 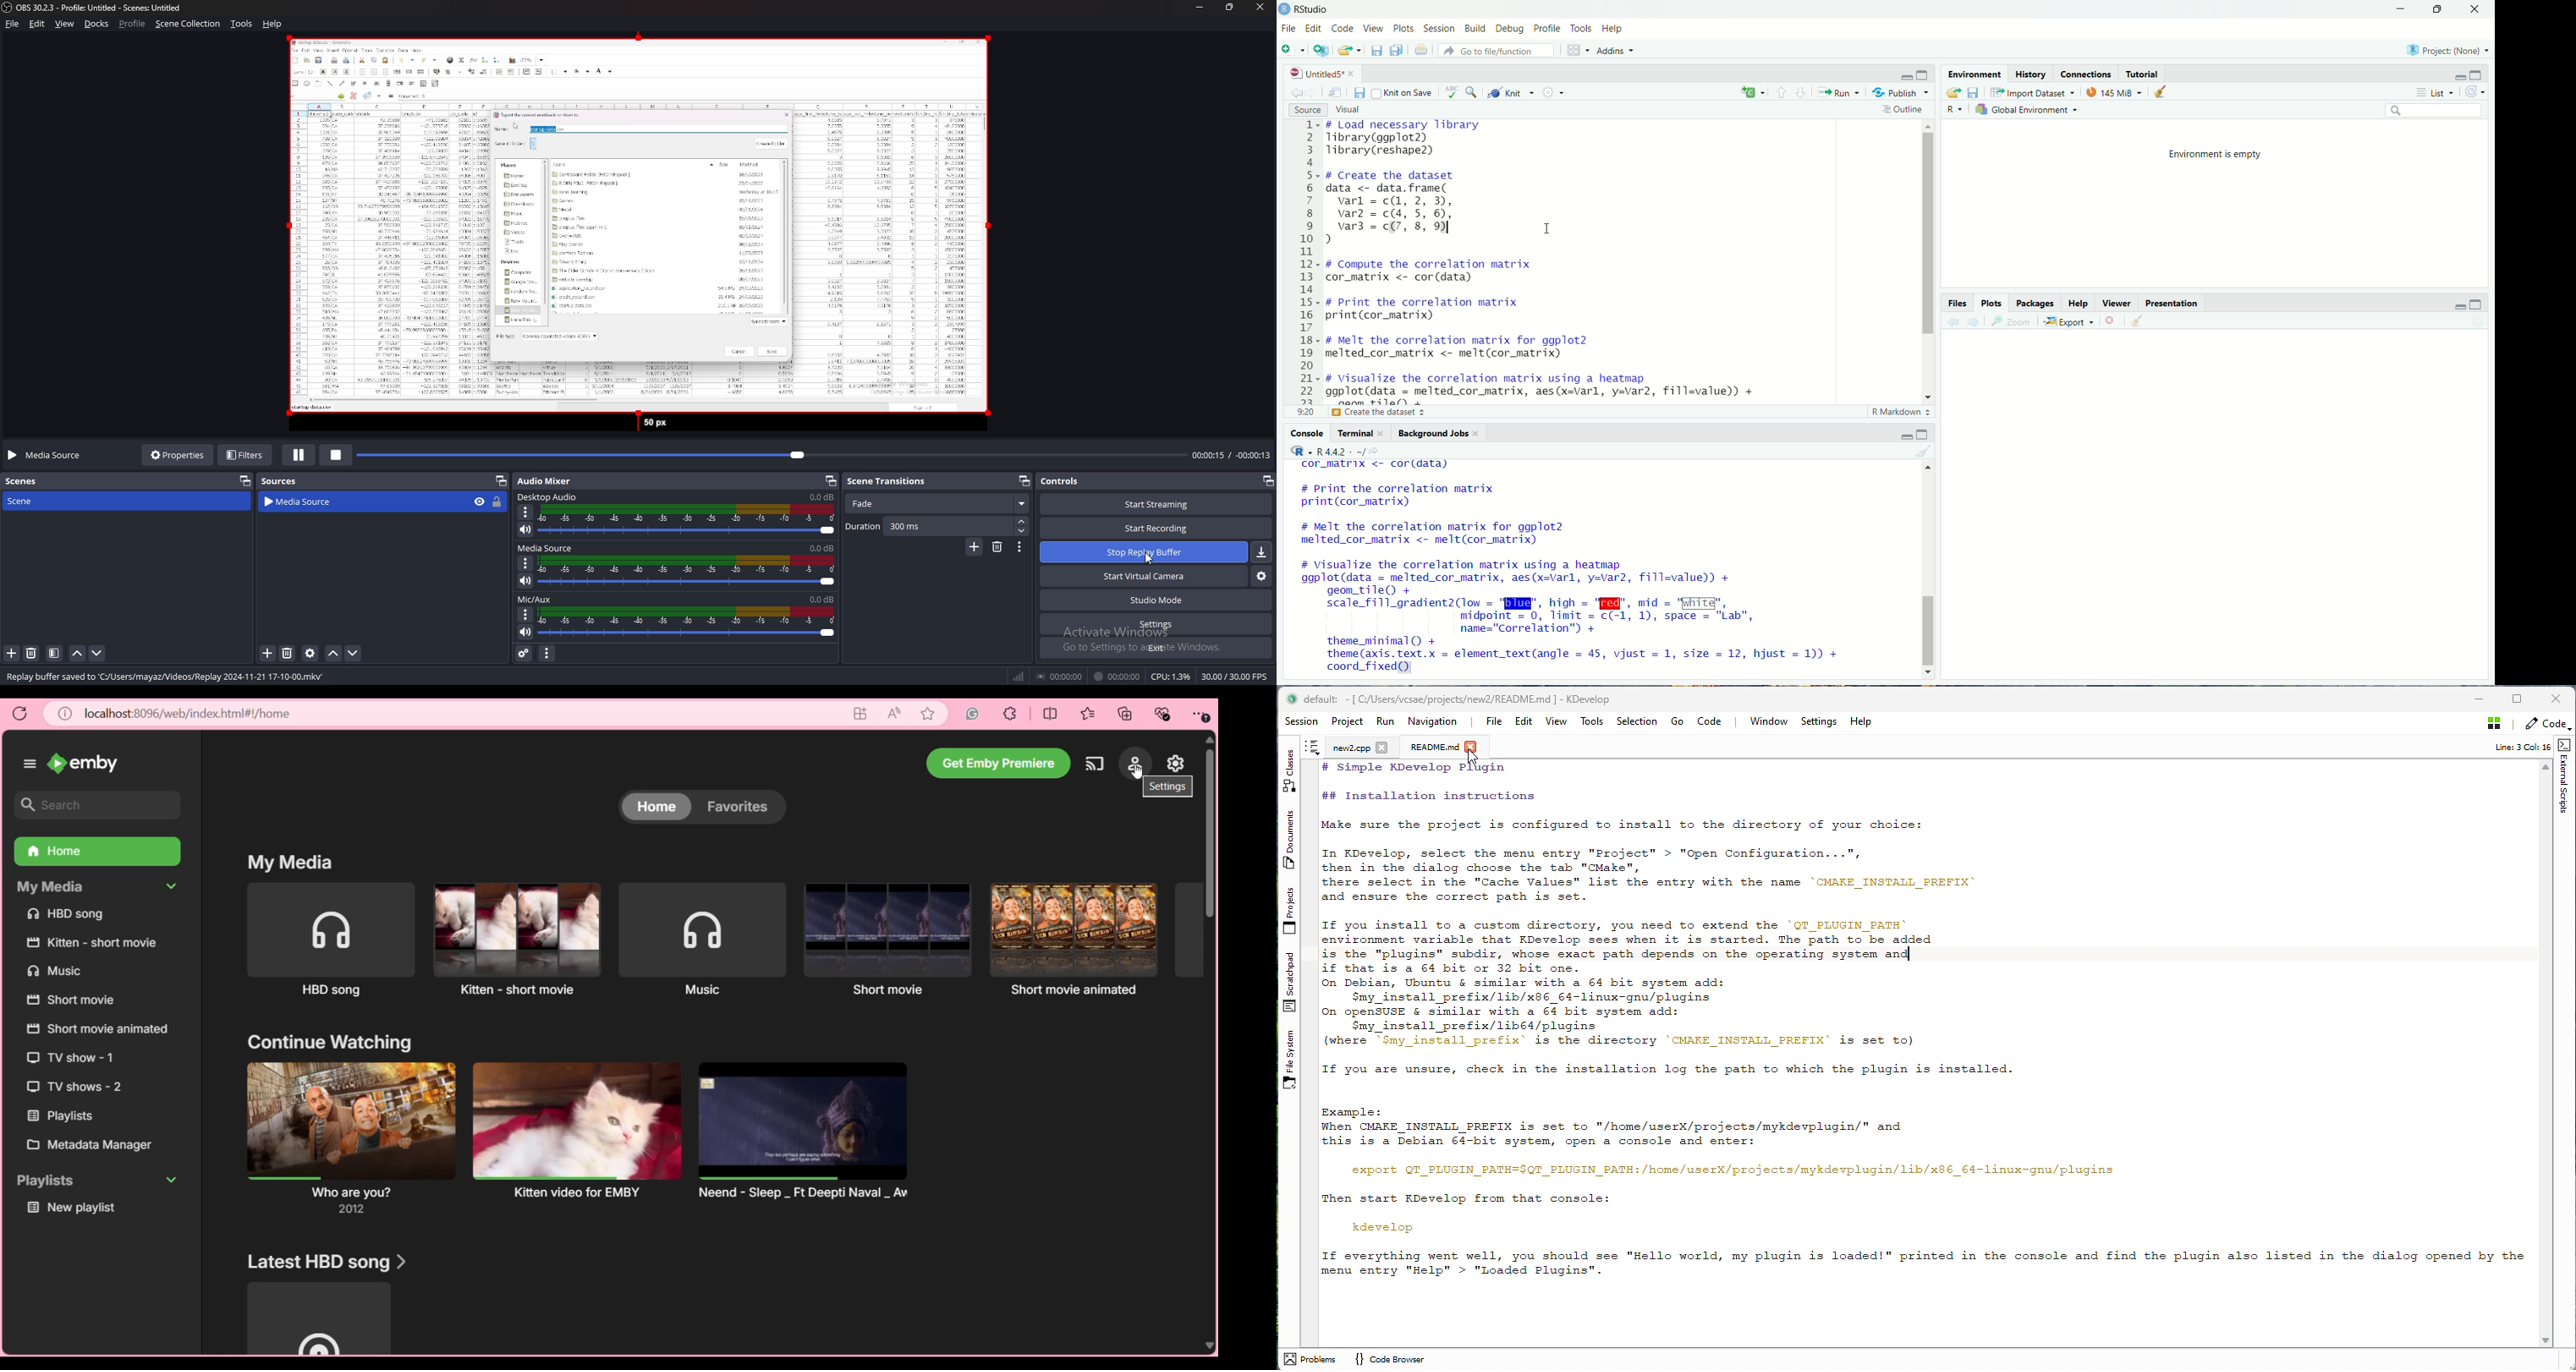 I want to click on clear console, so click(x=1926, y=450).